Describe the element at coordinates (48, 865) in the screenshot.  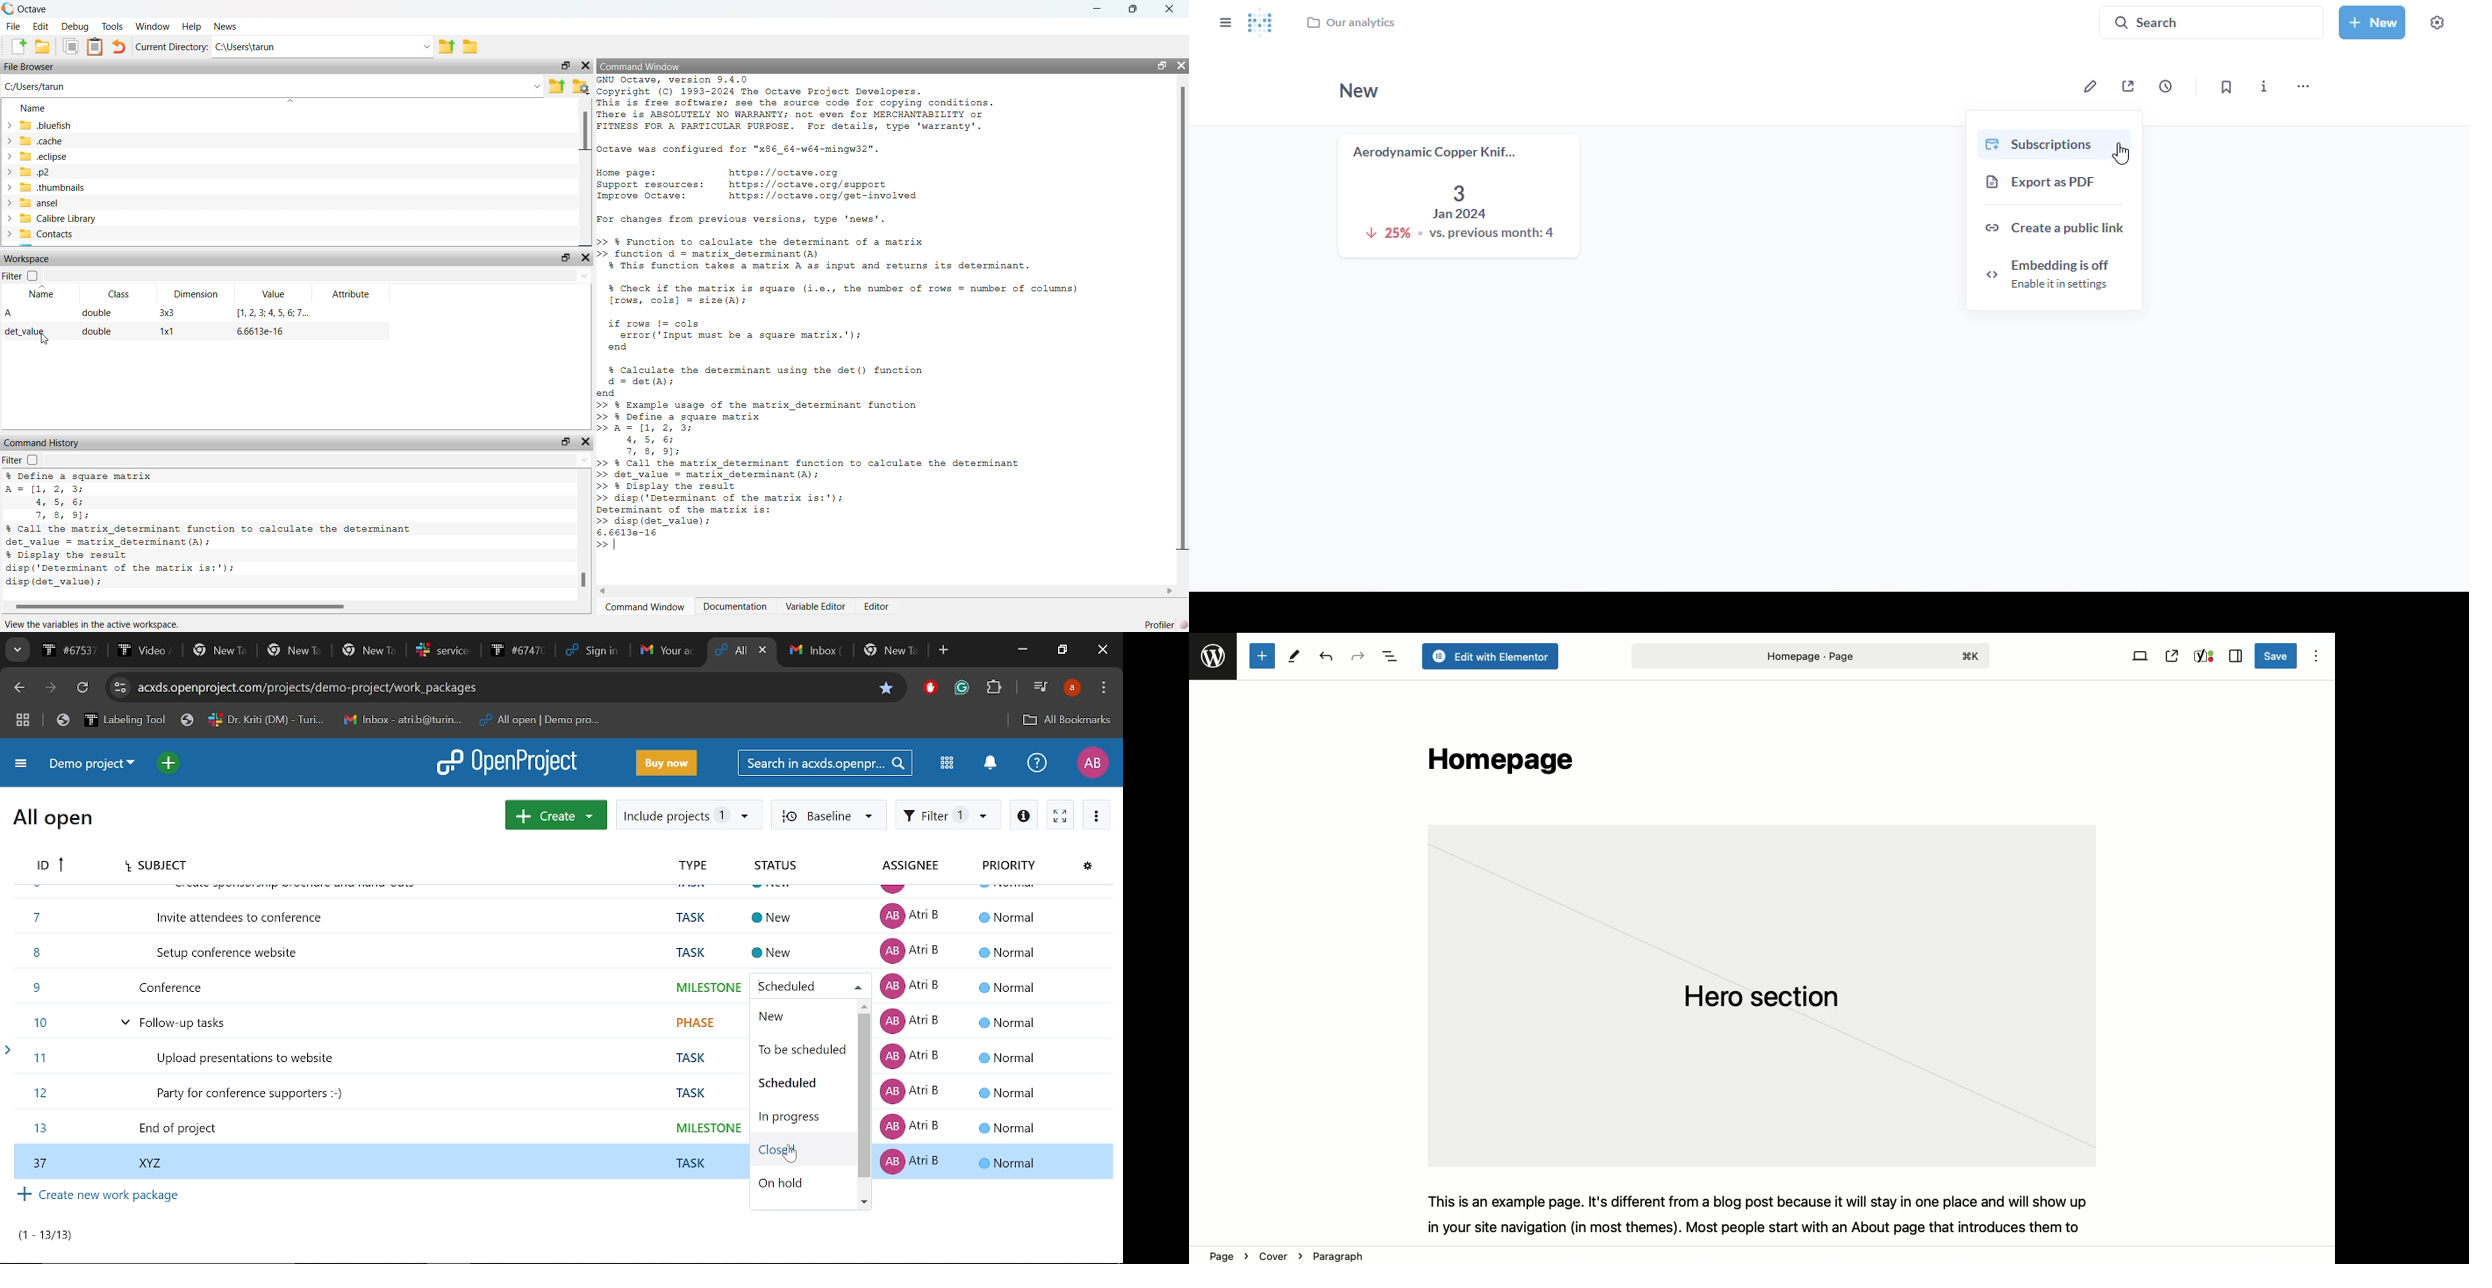
I see `Task Id` at that location.